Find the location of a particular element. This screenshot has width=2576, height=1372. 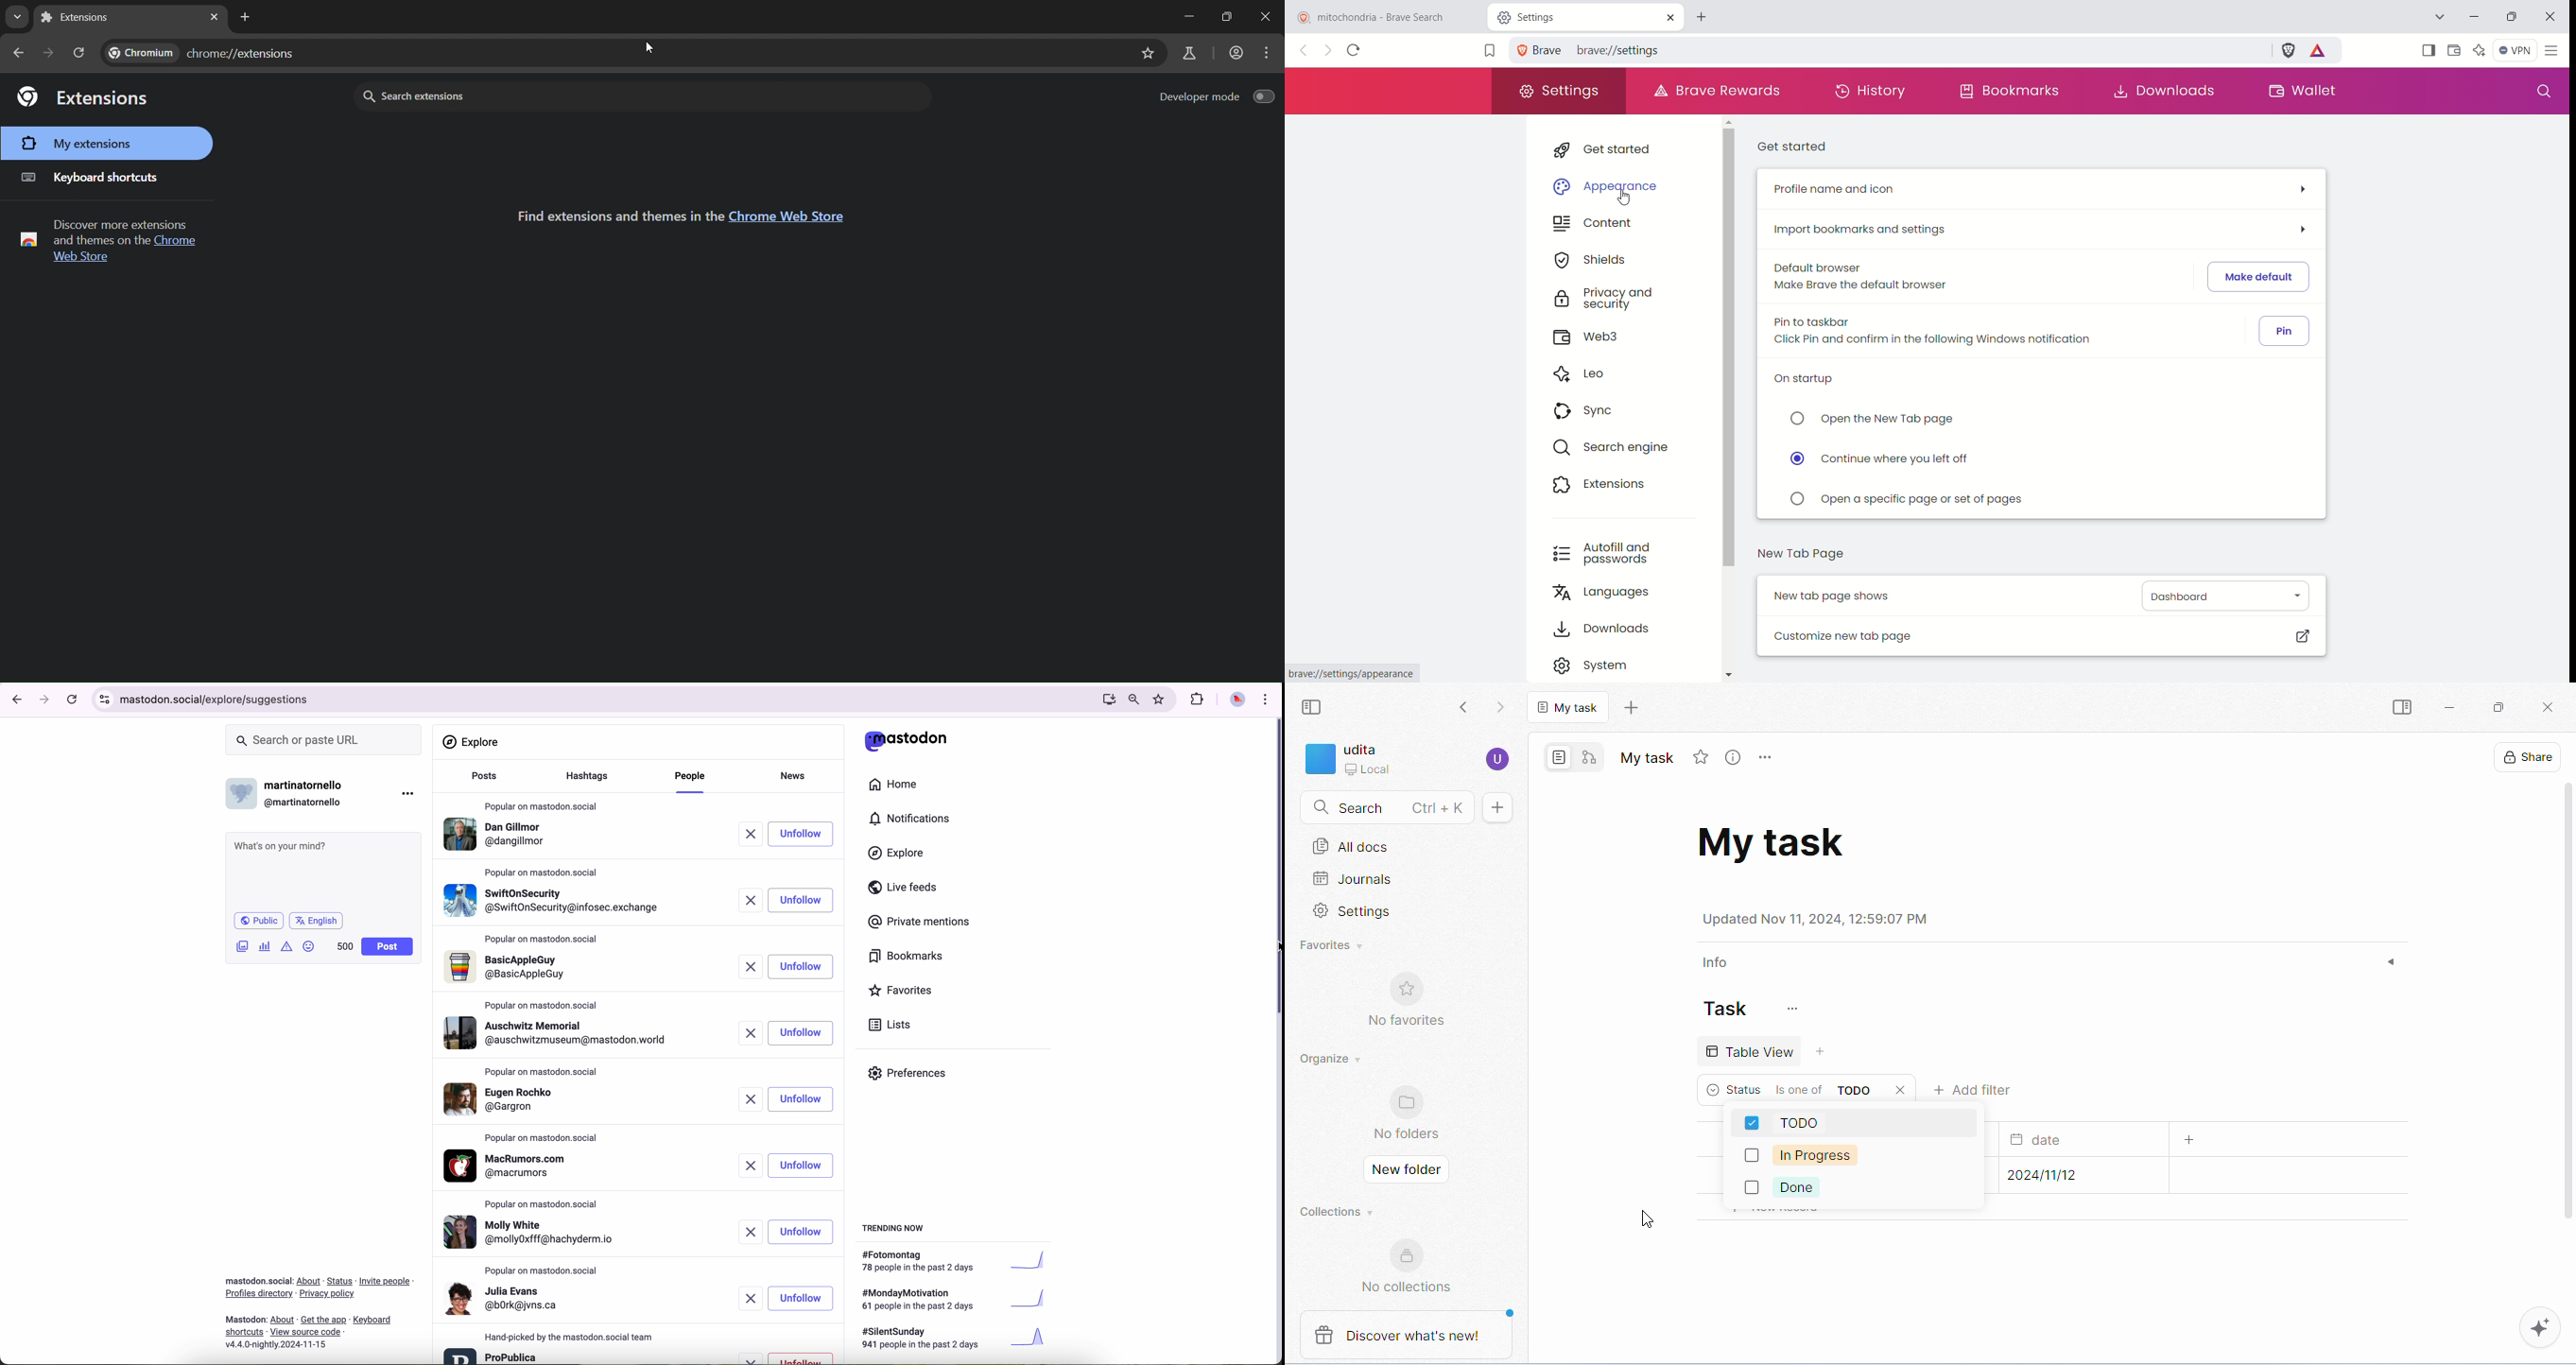

notifications is located at coordinates (915, 820).